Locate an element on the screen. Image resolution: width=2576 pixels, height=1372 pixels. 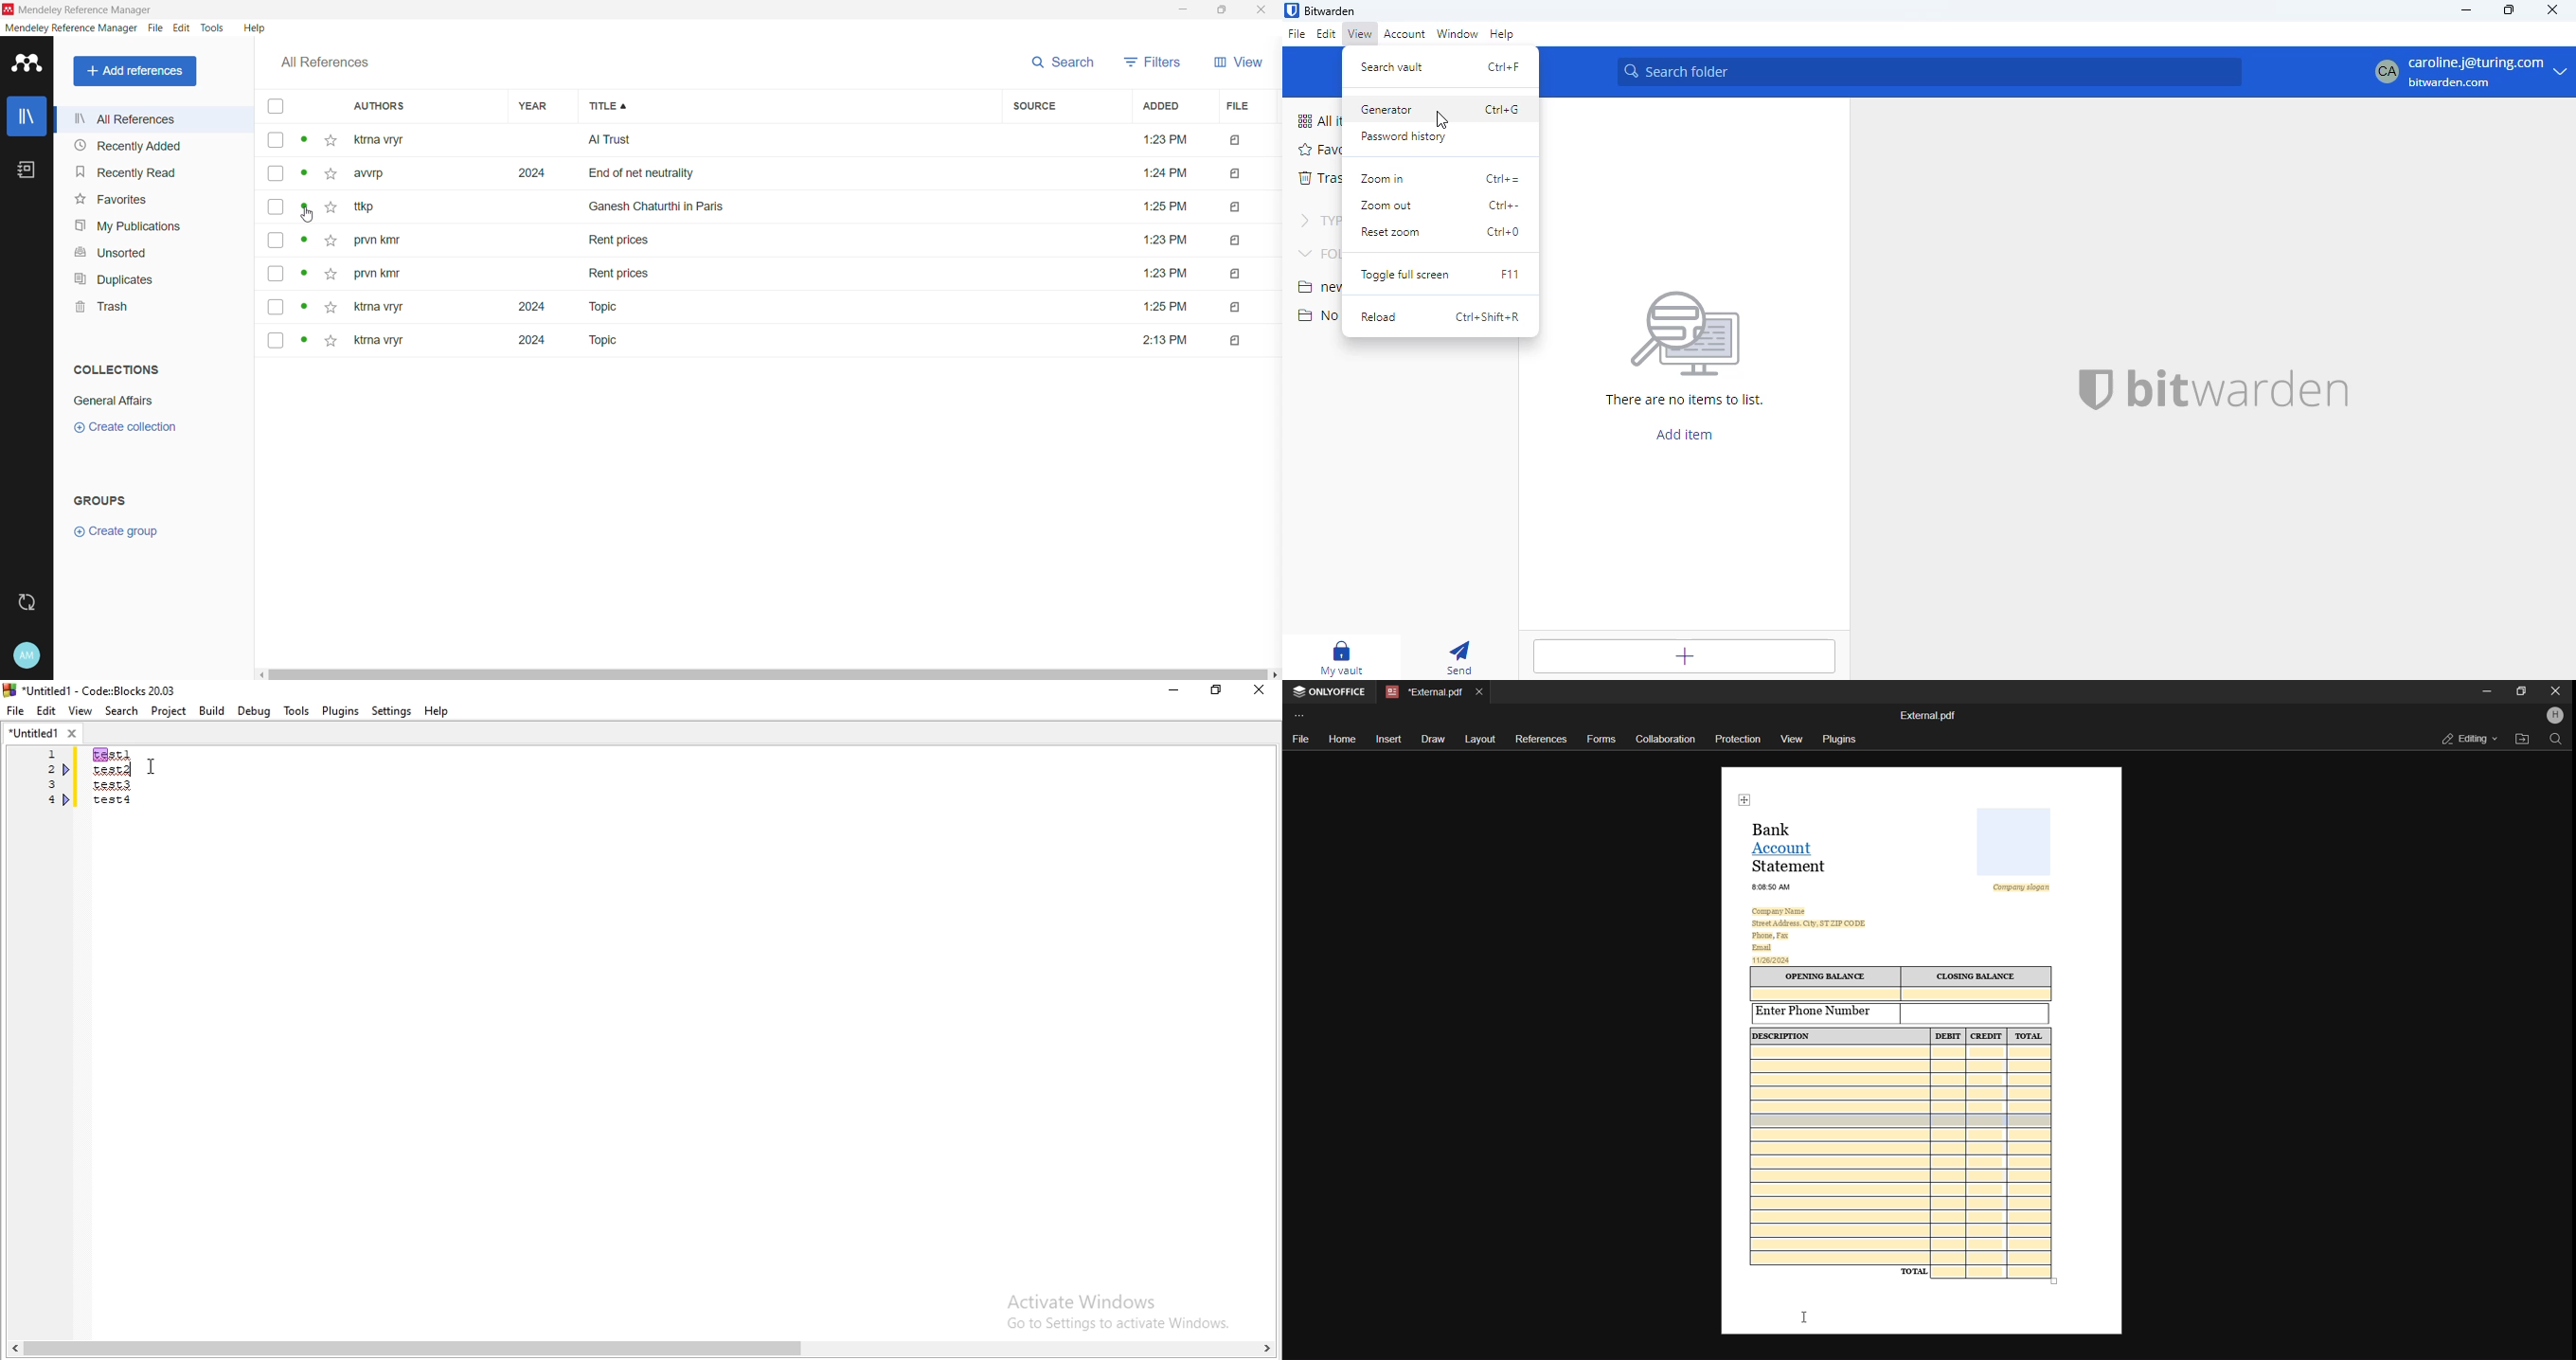
Application Name is located at coordinates (80, 9).